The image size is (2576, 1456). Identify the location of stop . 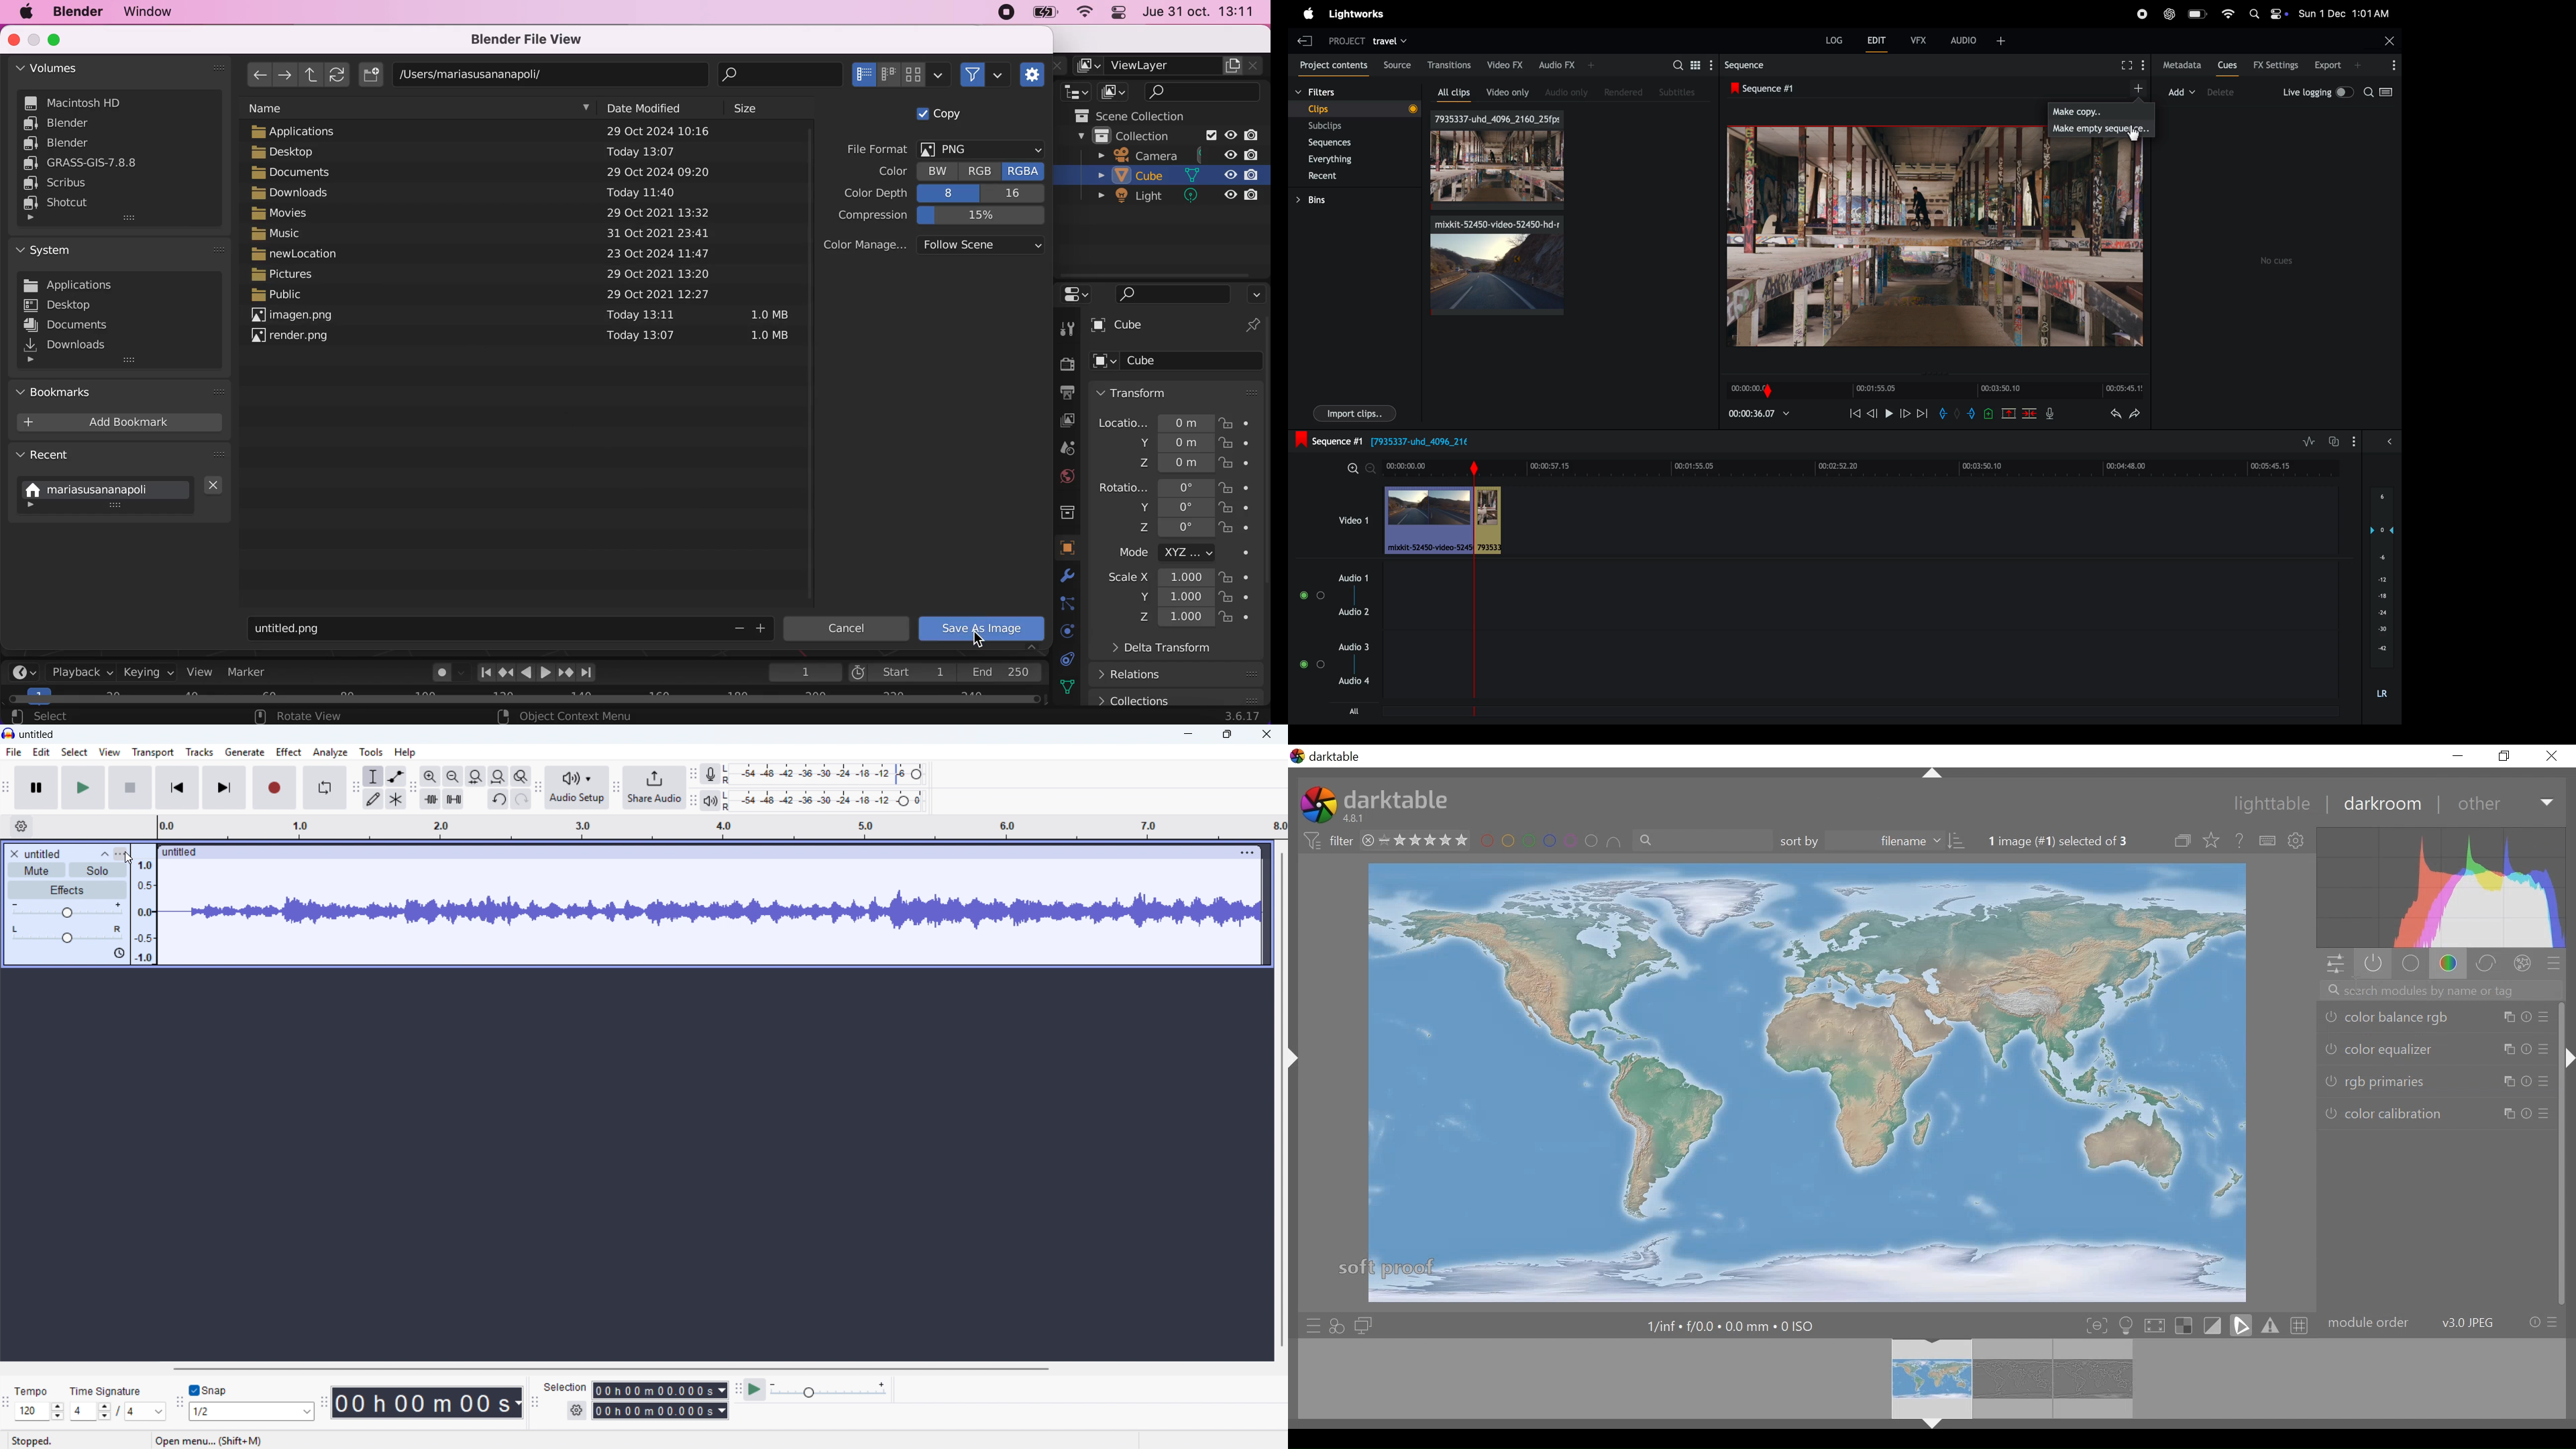
(130, 788).